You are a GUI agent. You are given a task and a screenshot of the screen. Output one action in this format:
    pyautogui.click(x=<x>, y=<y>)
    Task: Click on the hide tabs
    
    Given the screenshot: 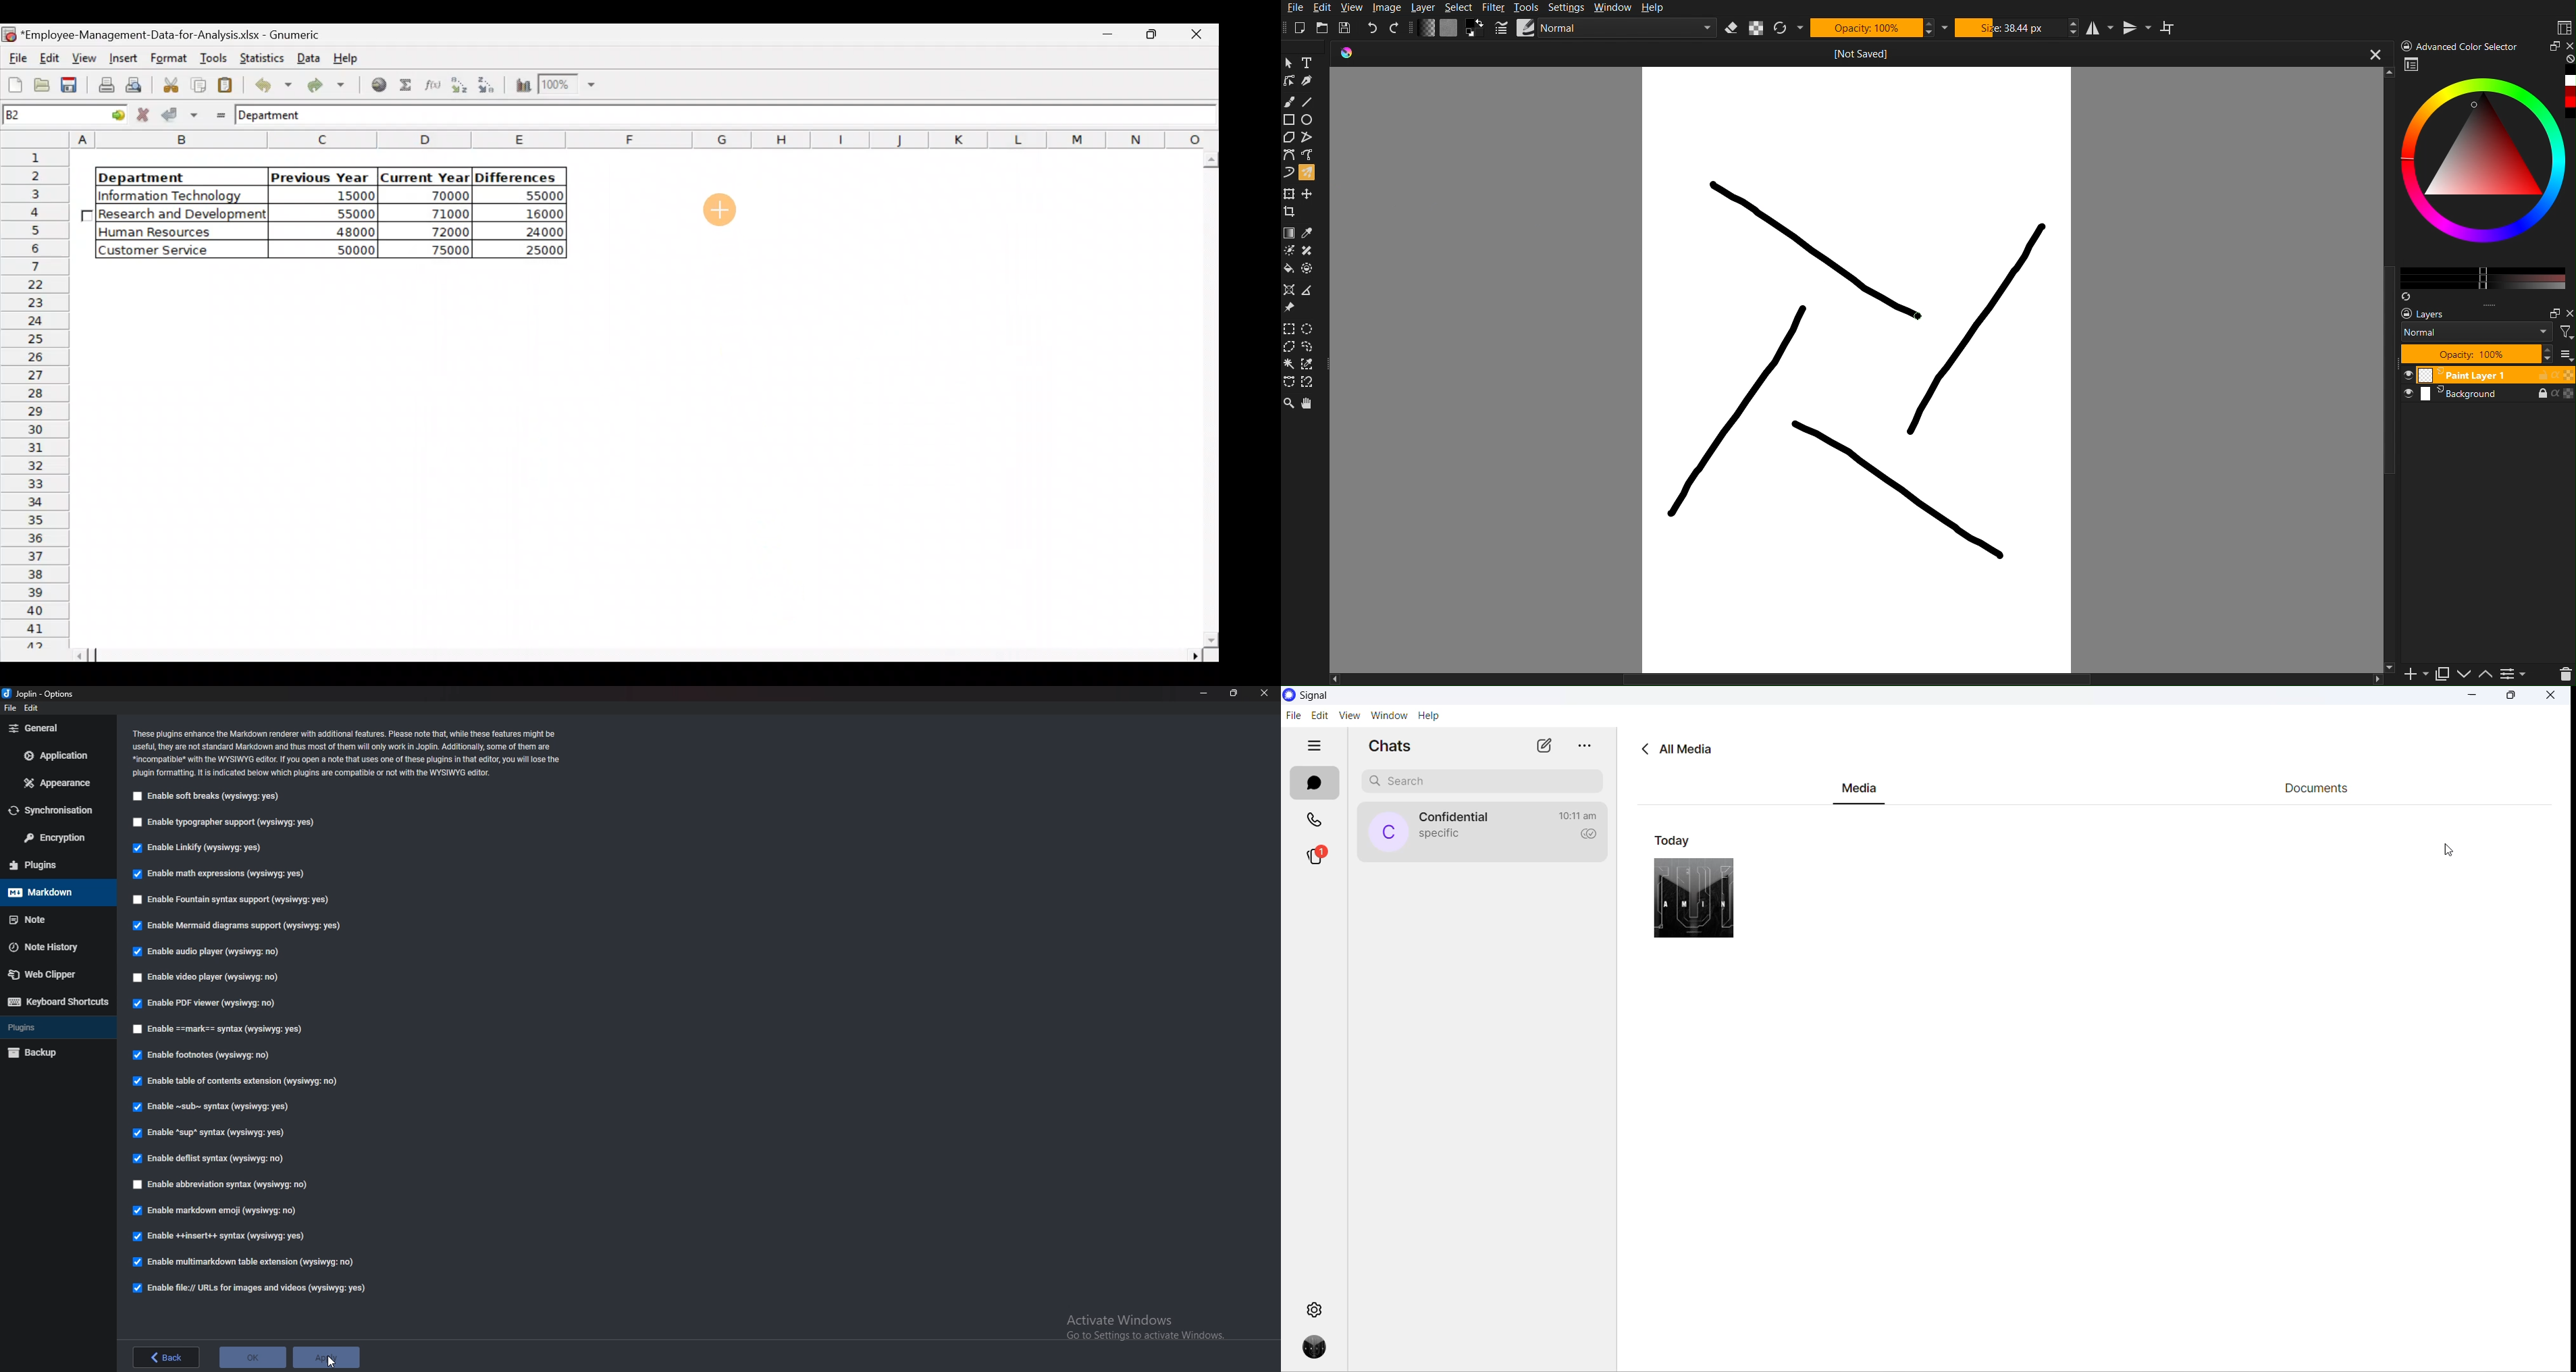 What is the action you would take?
    pyautogui.click(x=1314, y=748)
    